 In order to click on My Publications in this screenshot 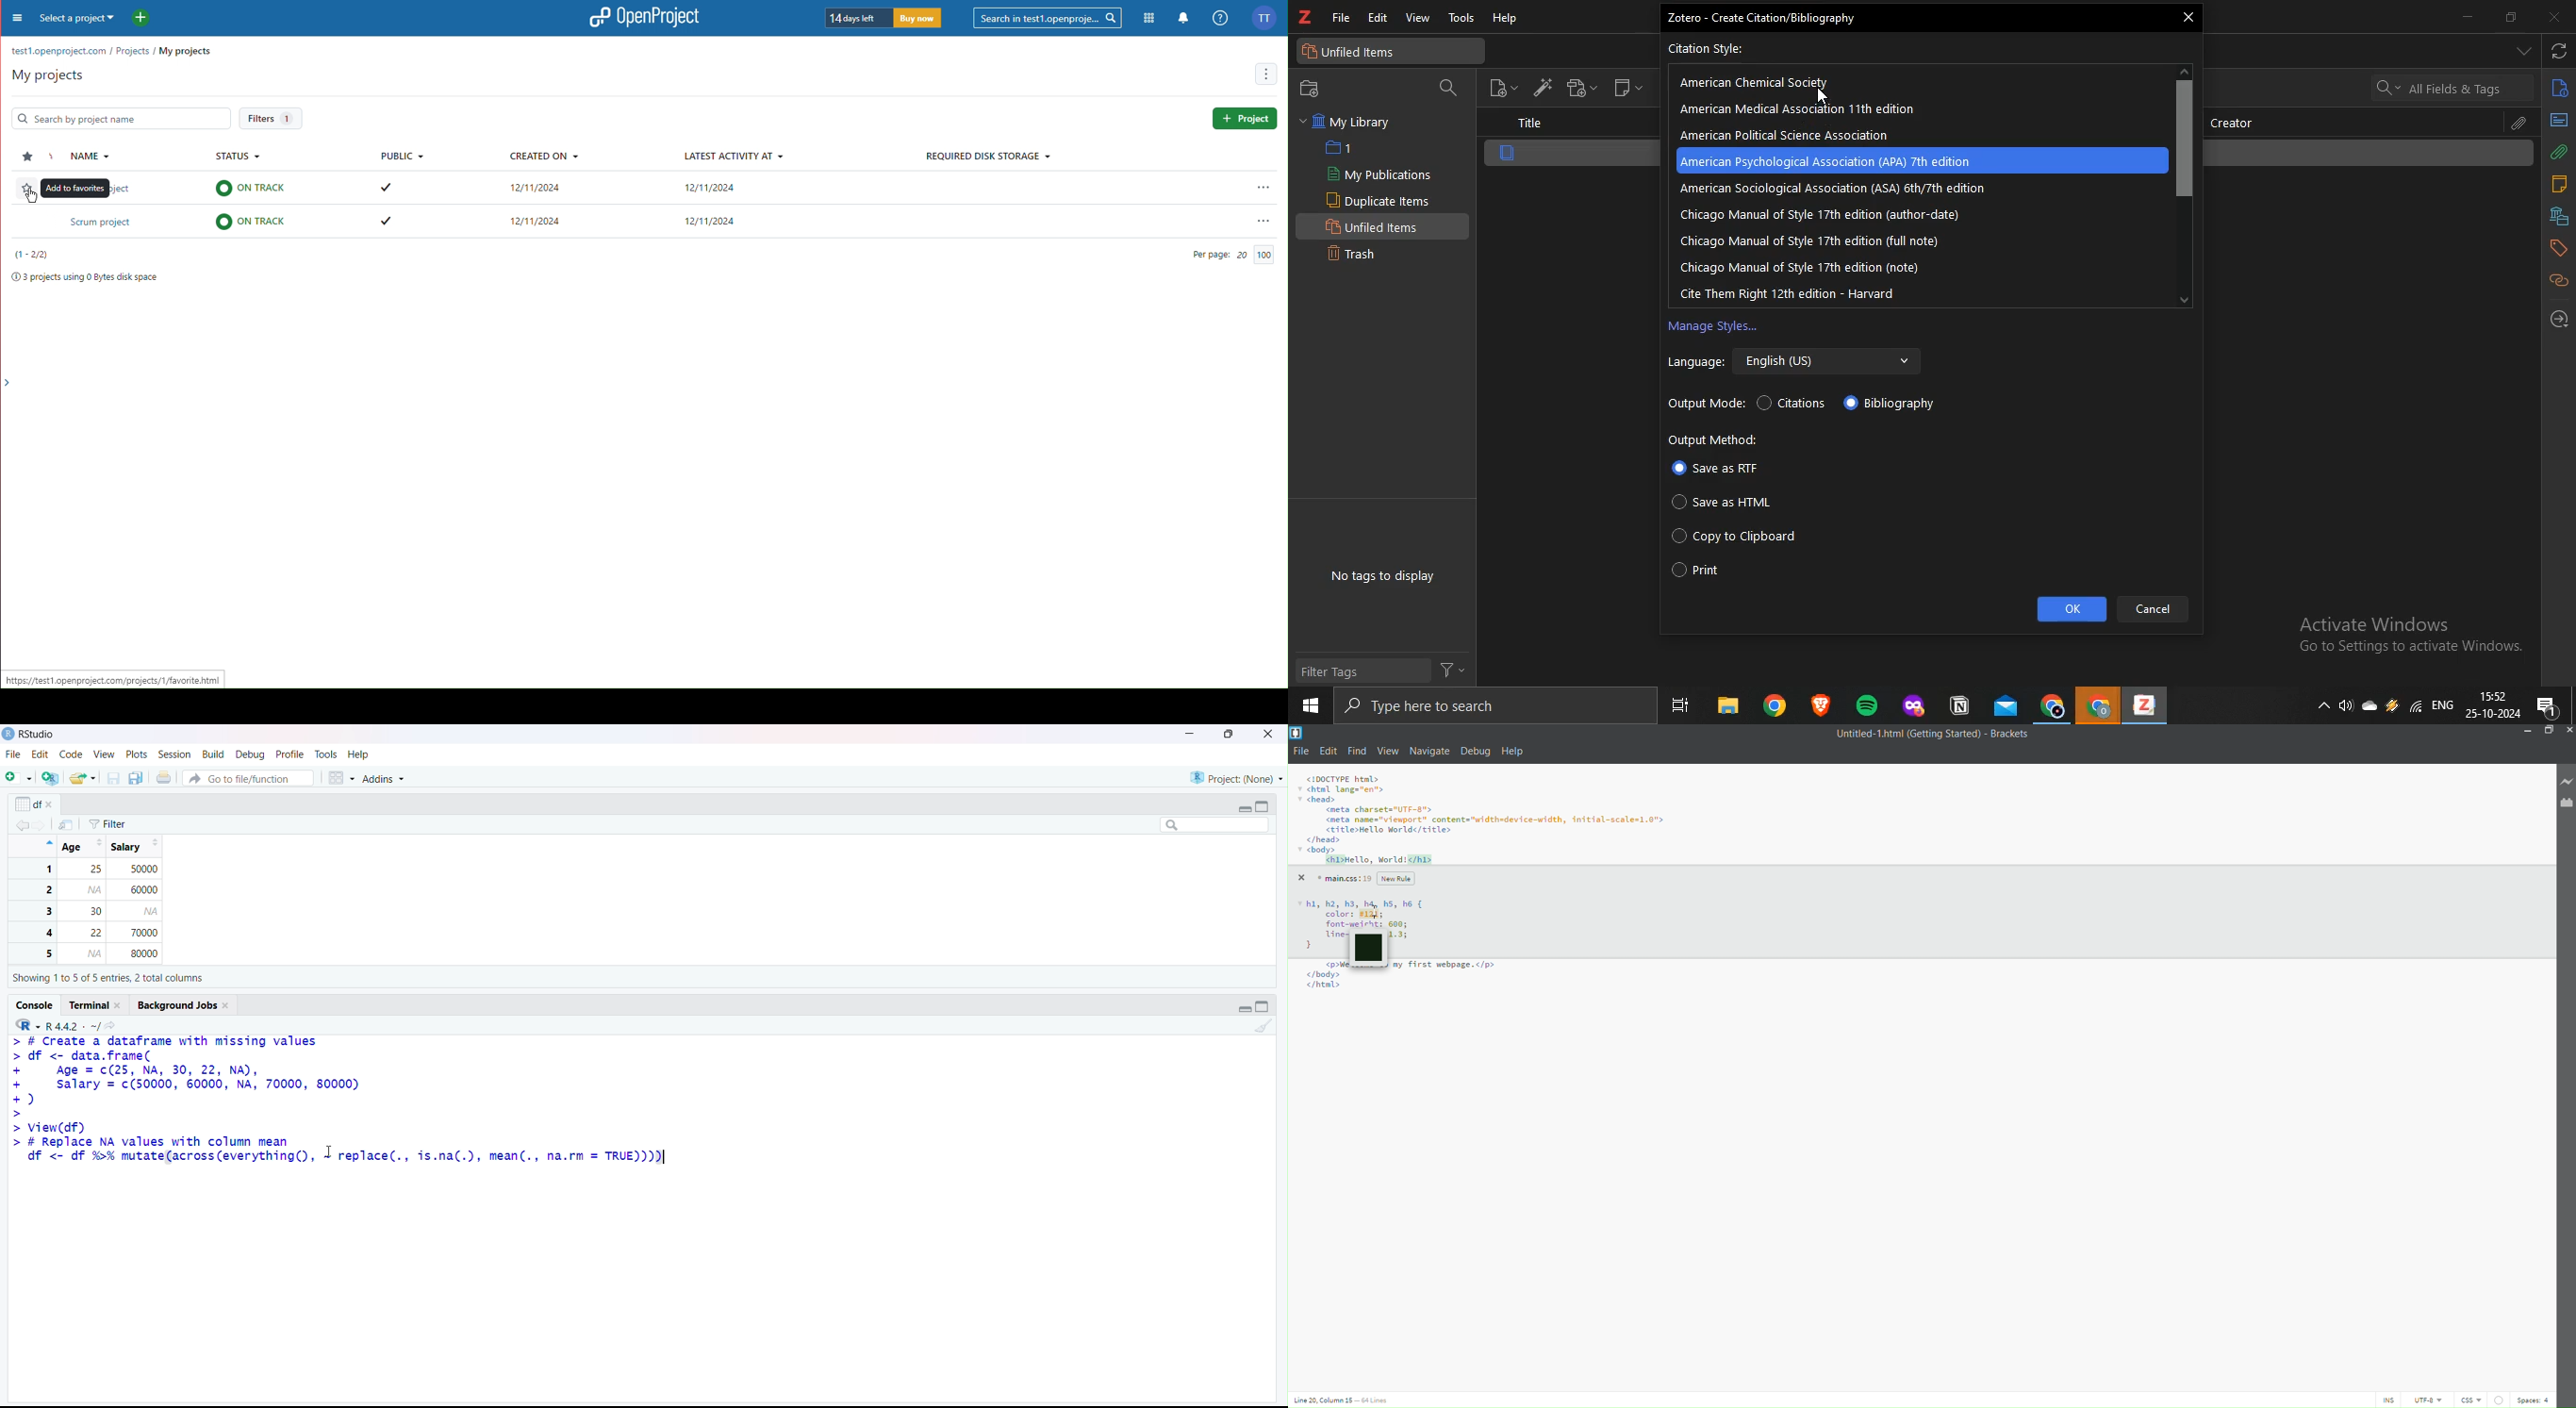, I will do `click(1379, 174)`.